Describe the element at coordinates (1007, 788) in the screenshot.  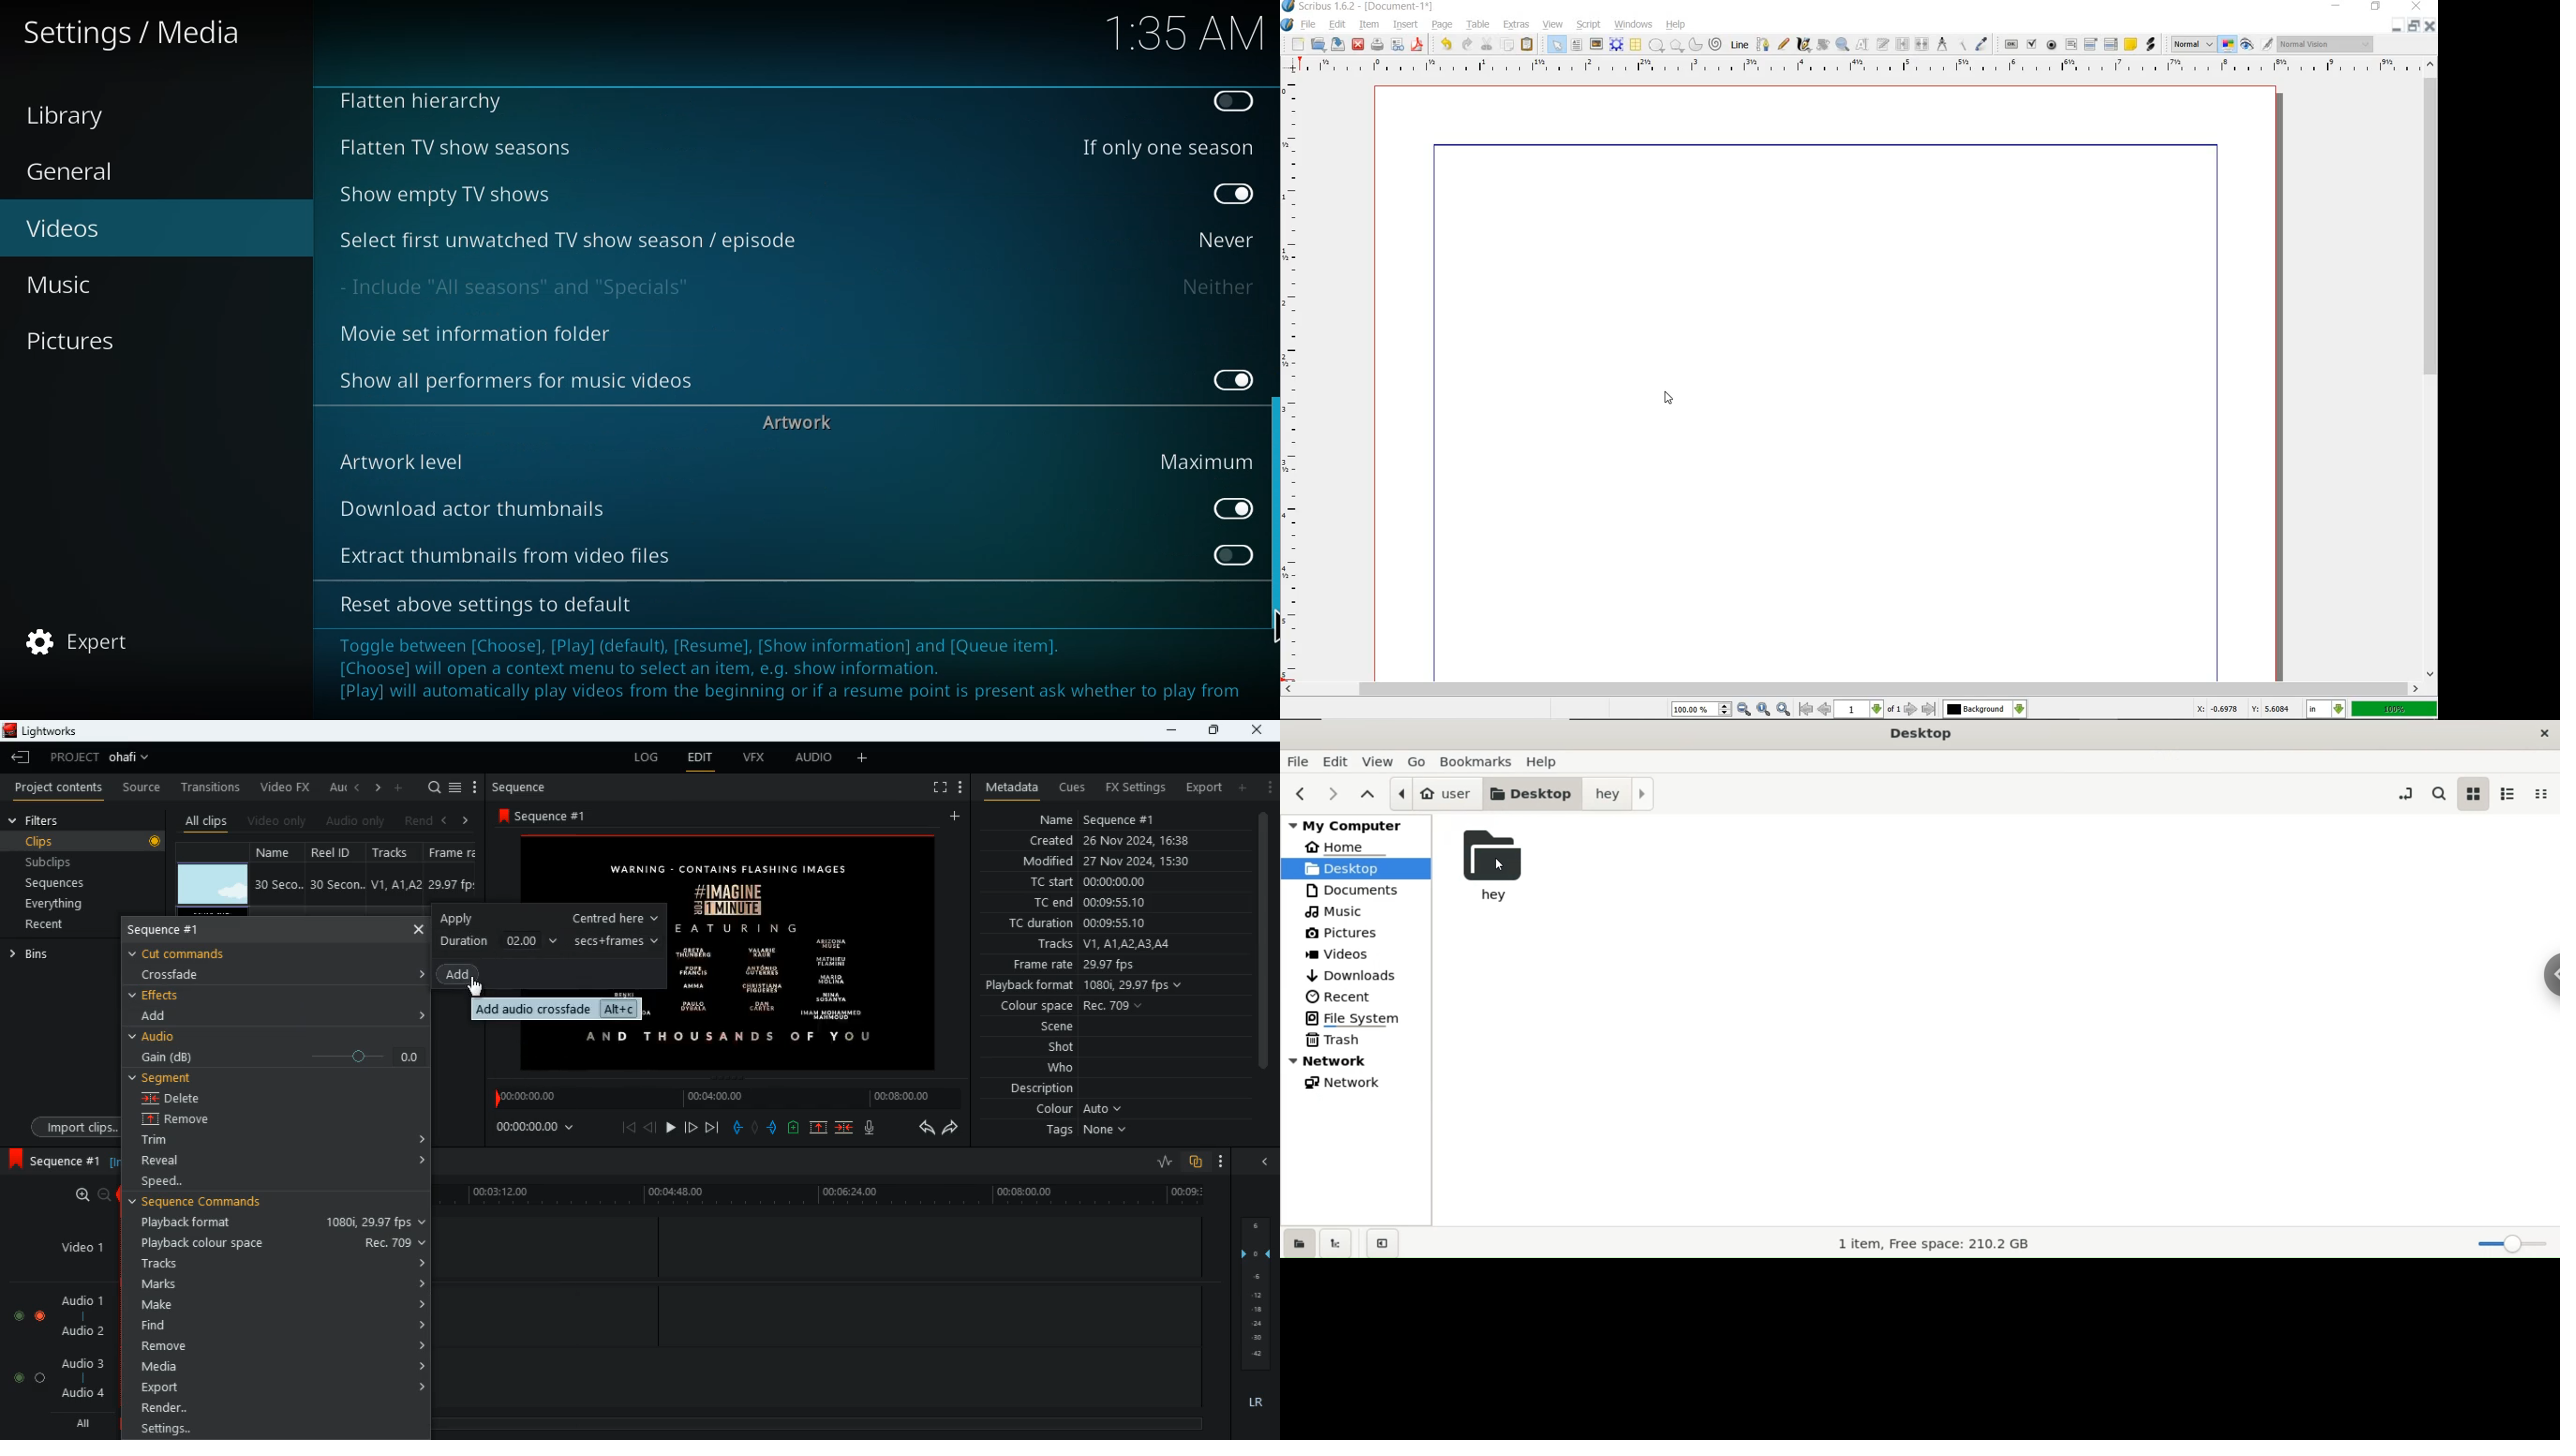
I see `metadata` at that location.